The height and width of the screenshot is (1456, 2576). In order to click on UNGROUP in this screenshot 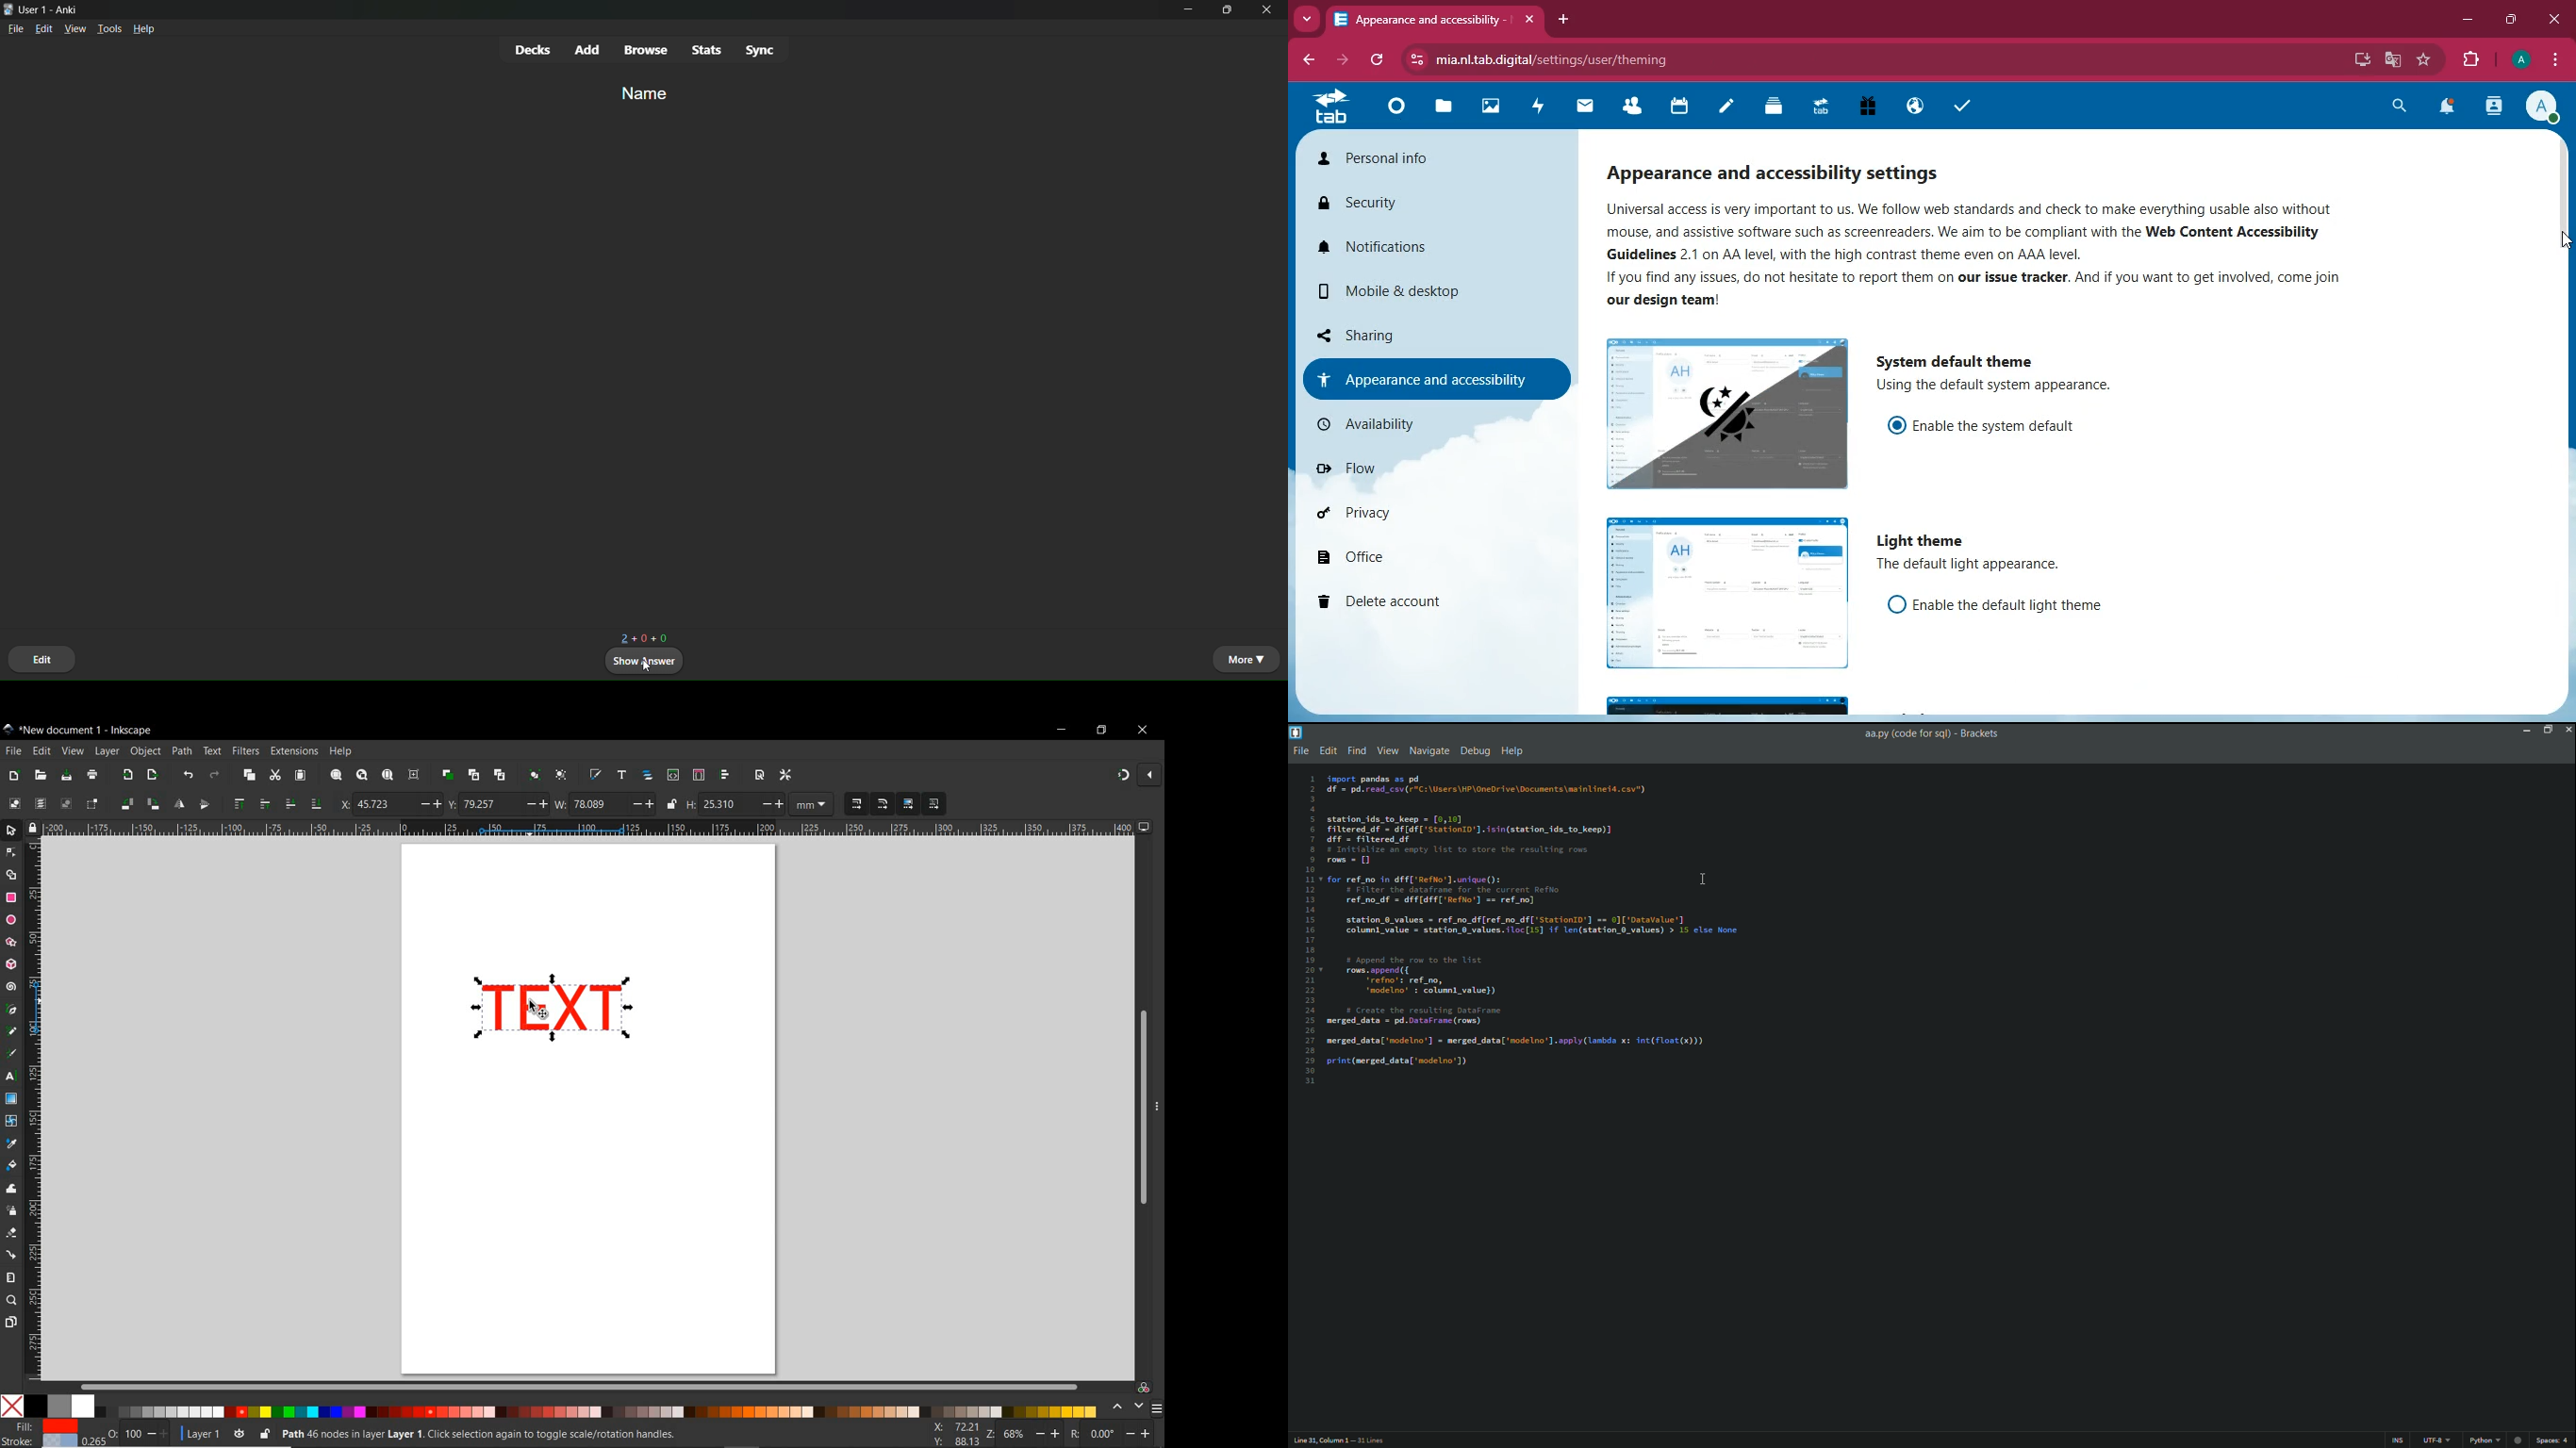, I will do `click(562, 775)`.